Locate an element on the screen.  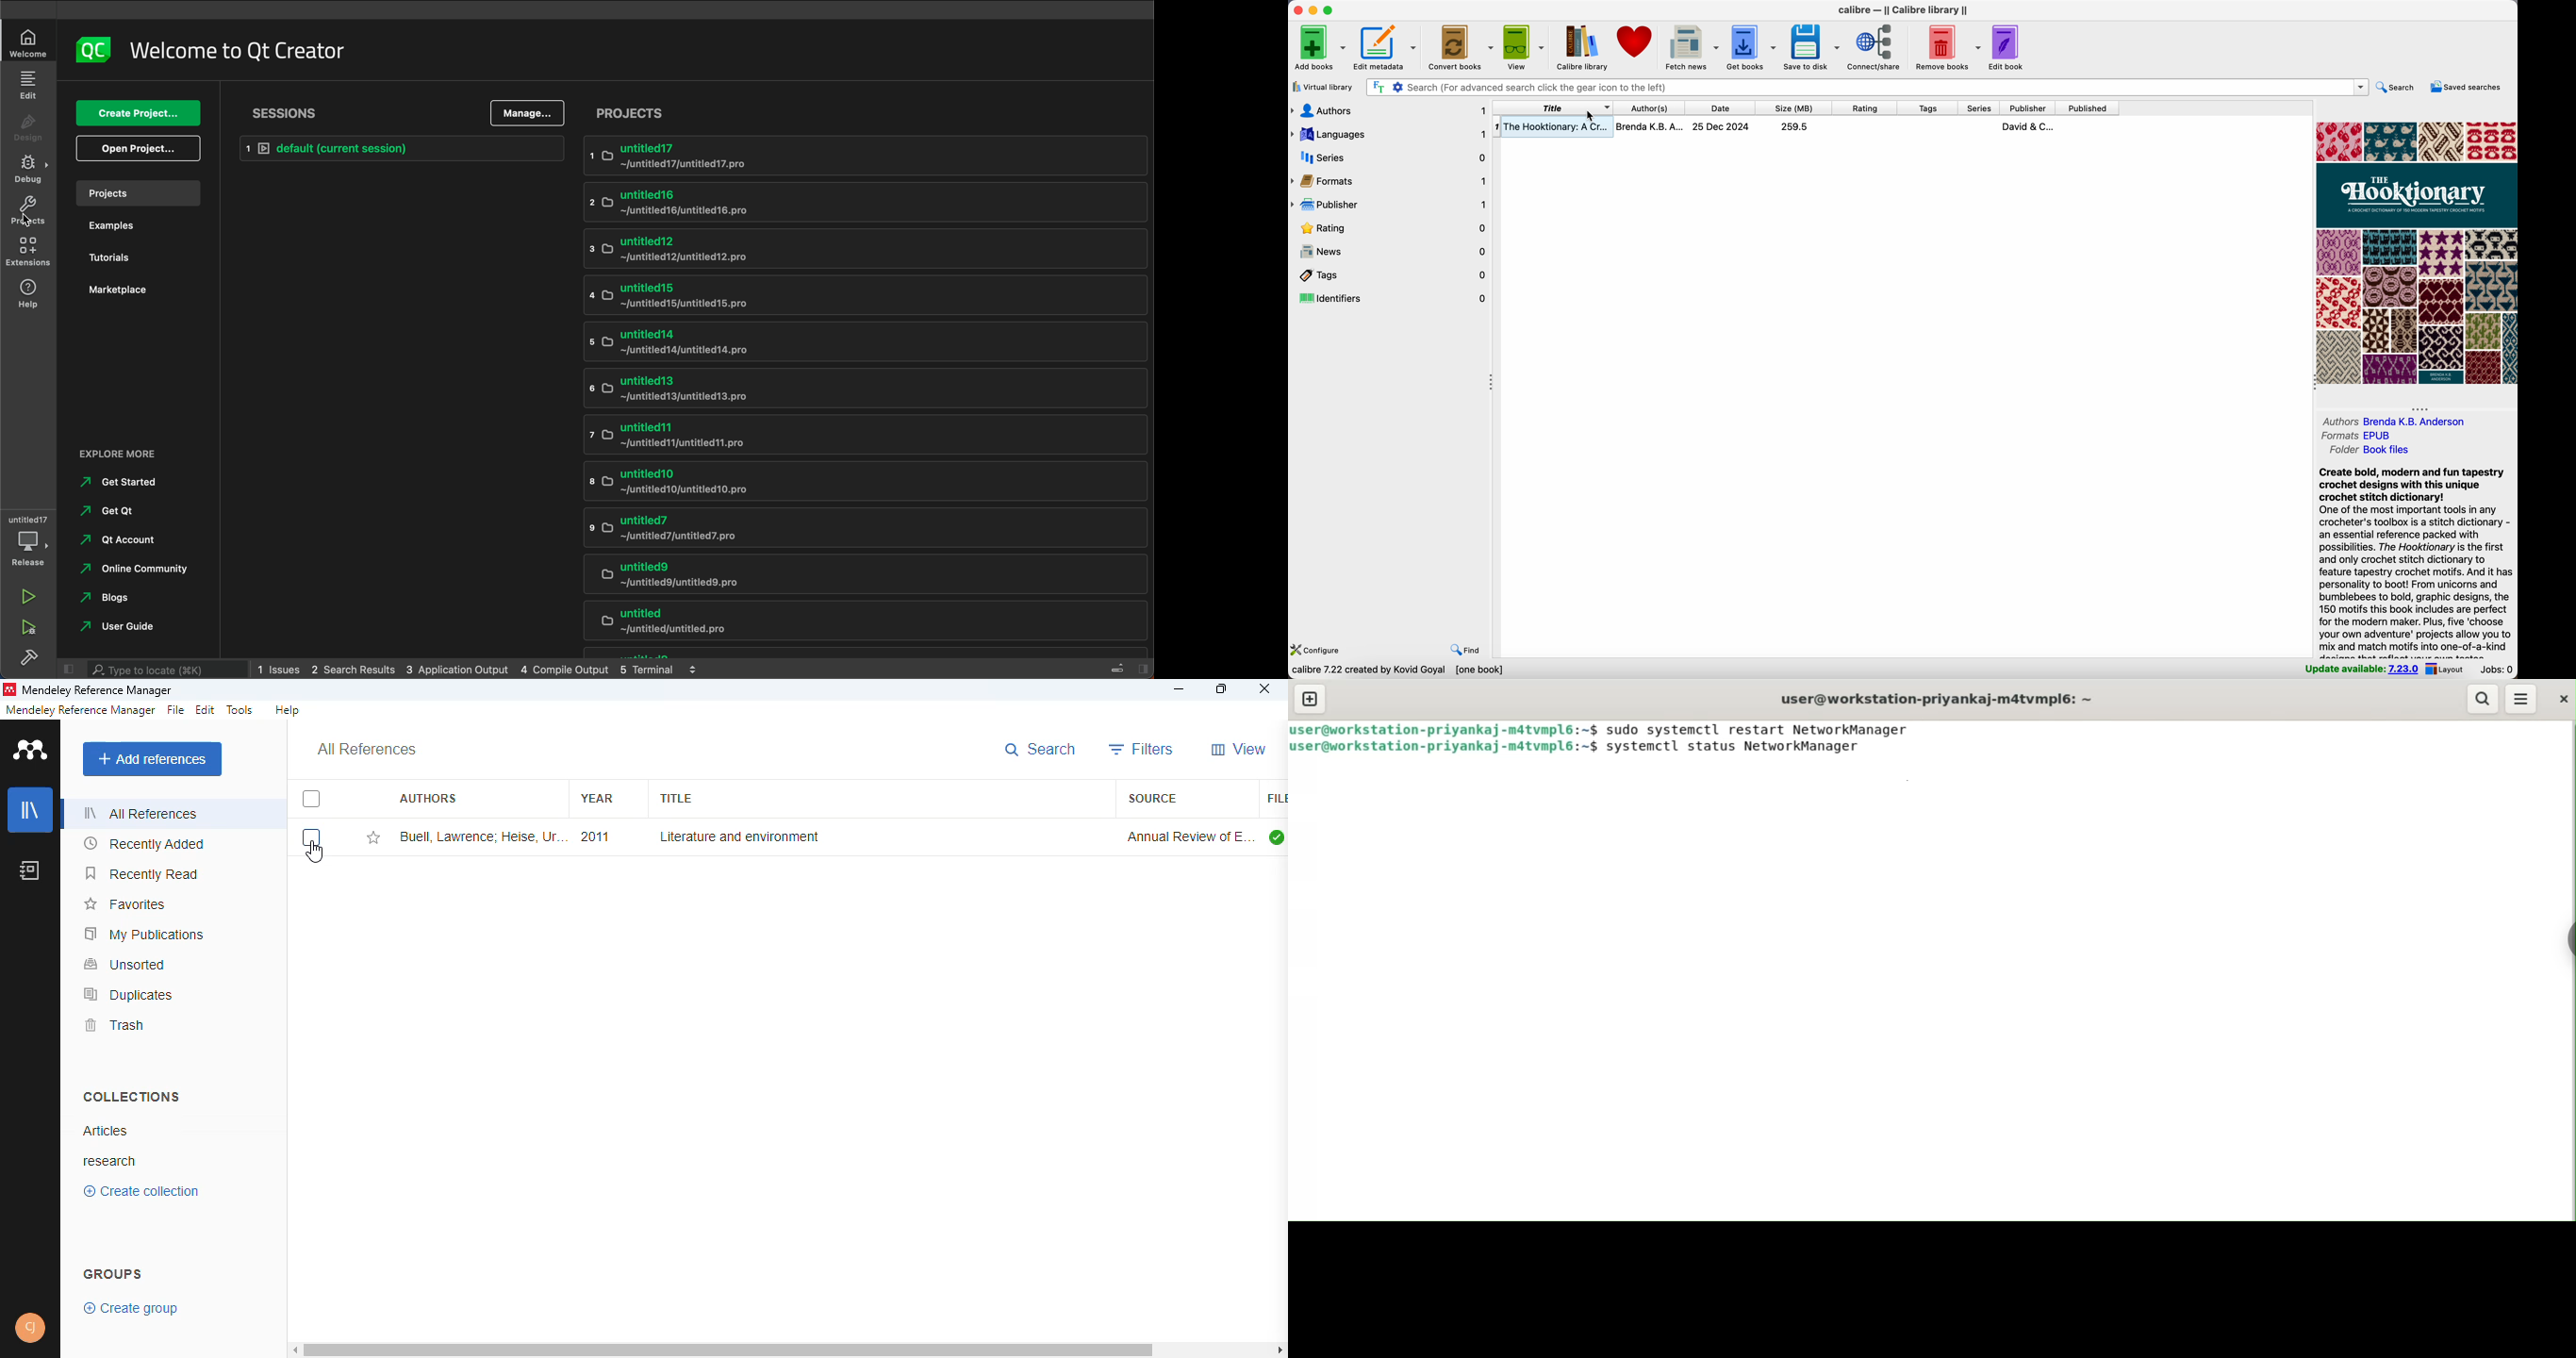
virtual library is located at coordinates (1325, 87).